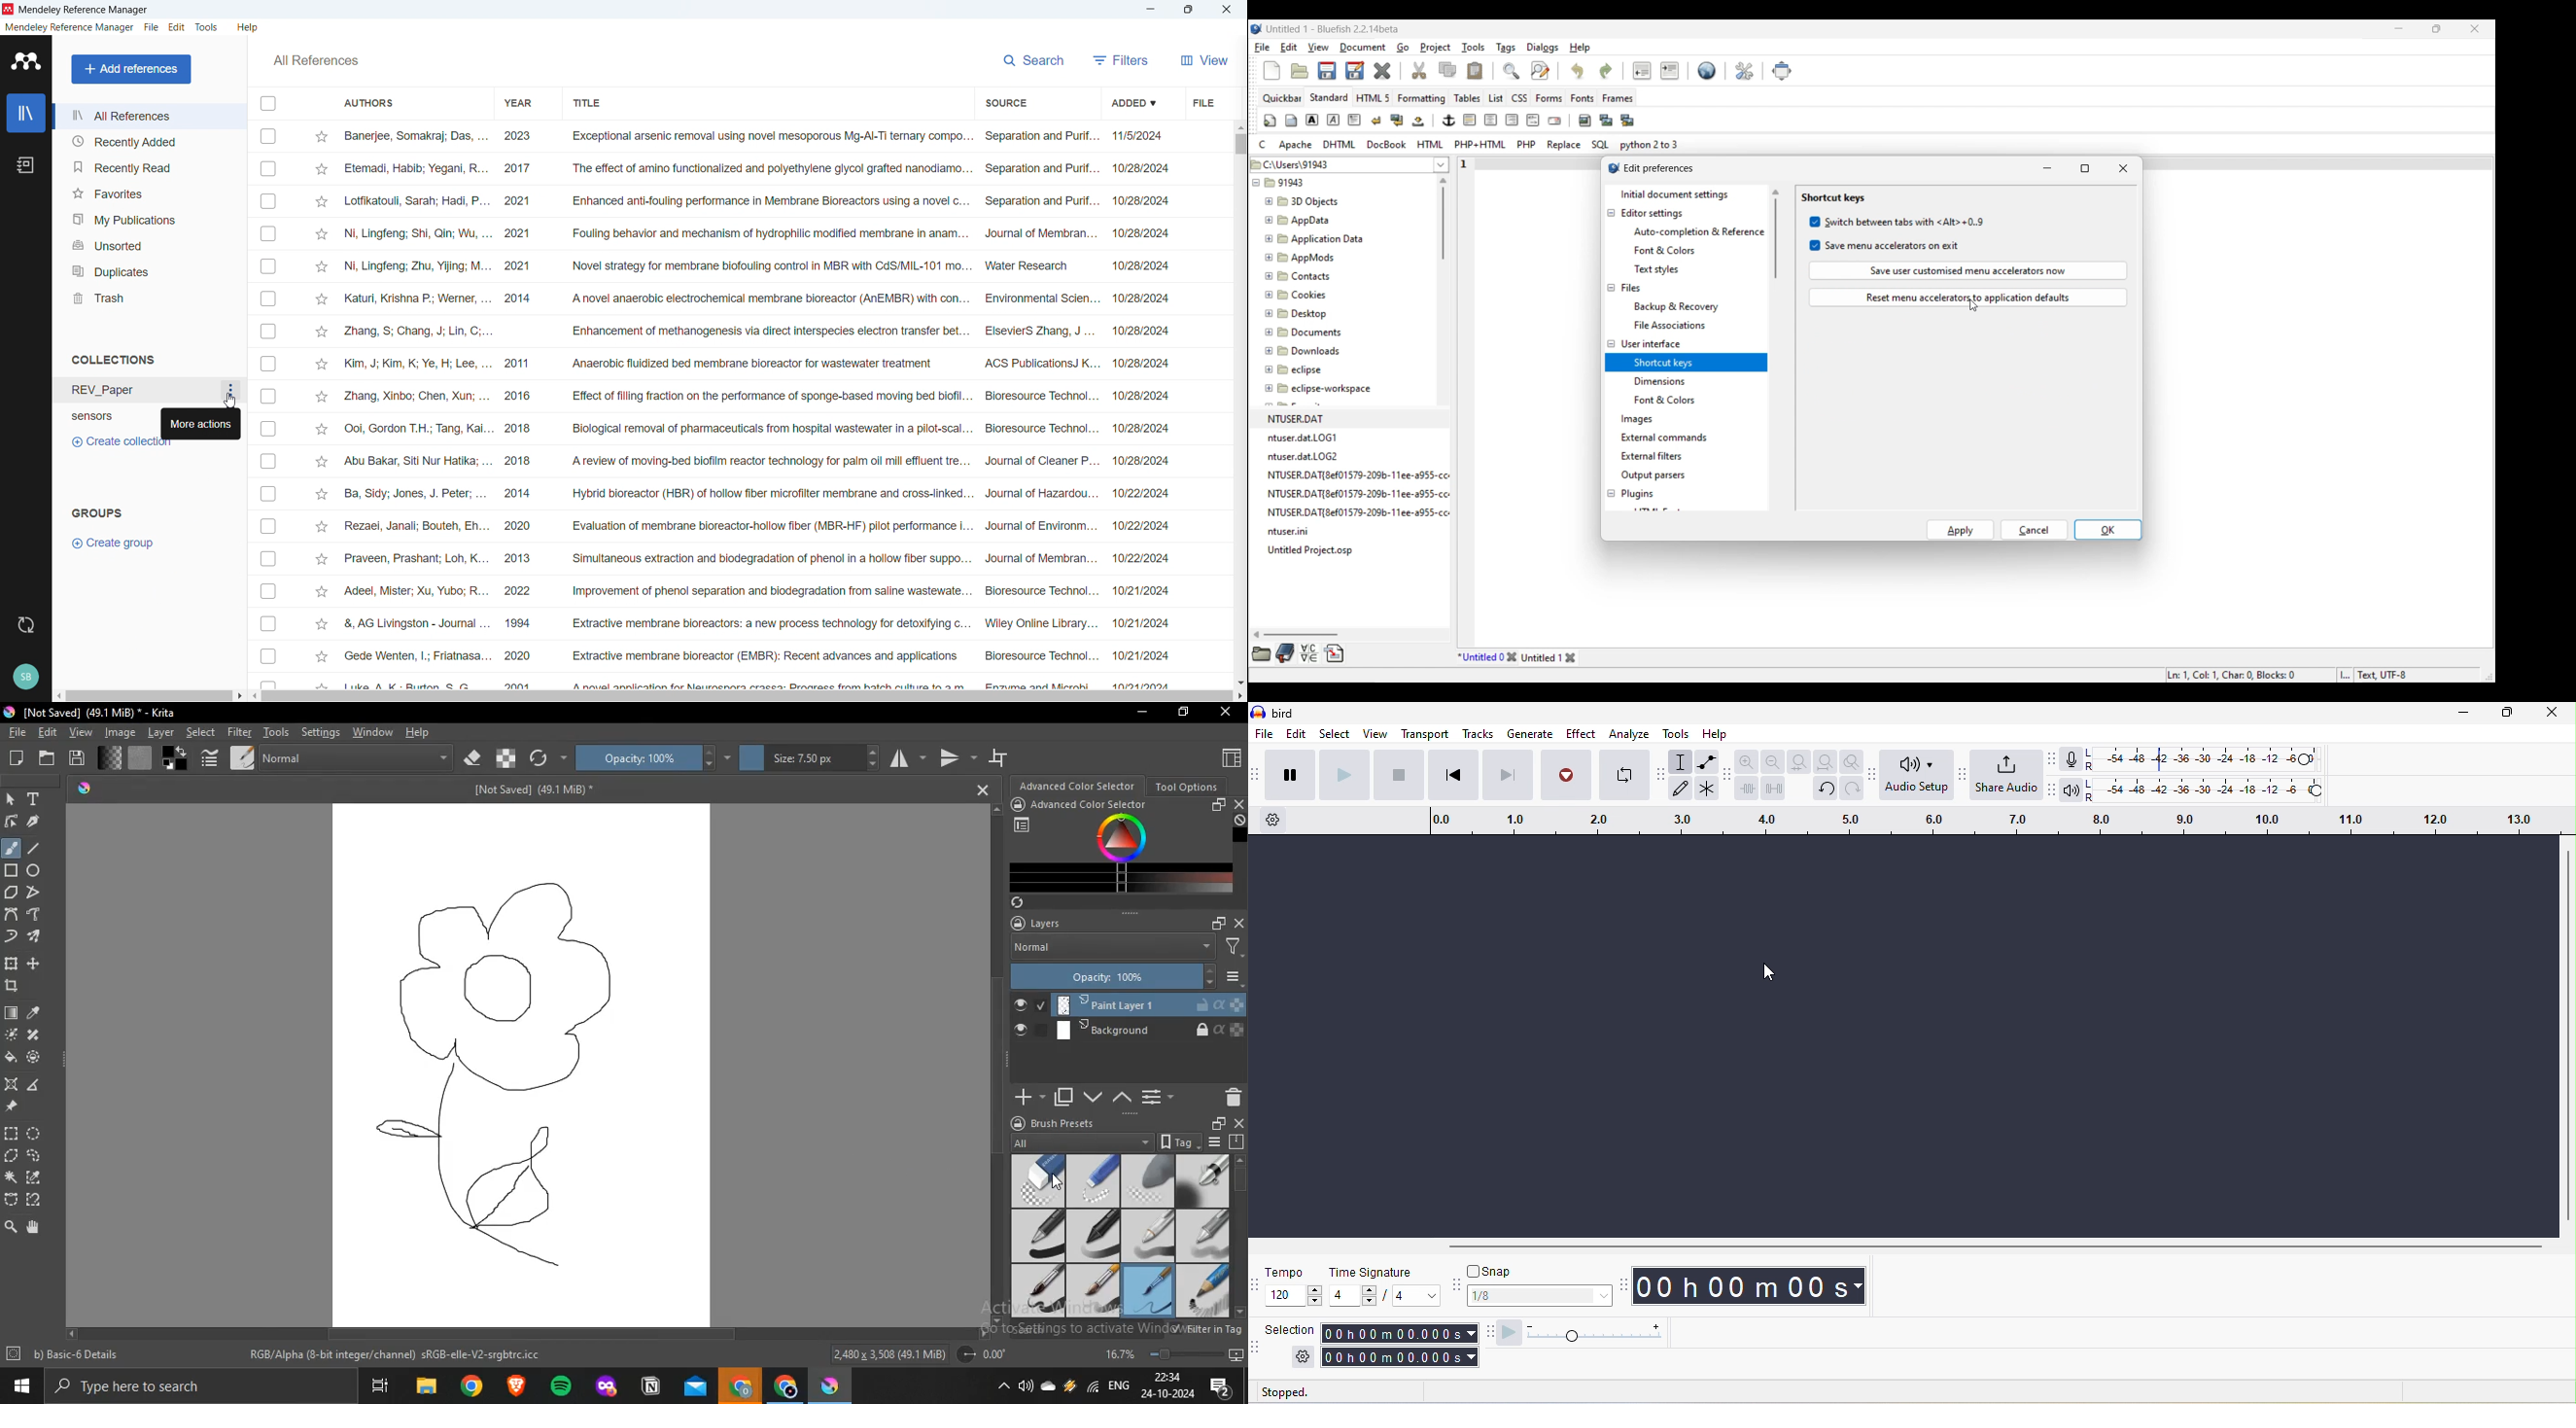 Image resolution: width=2576 pixels, height=1428 pixels. What do you see at coordinates (757, 395) in the screenshot?
I see `Zhang, Xinbo; Chen, Xun; ... 2016 Effect of filling fraction on the performance of sponge-based moving bed biofil... Bioresource Technol... 10/28/2024` at bounding box center [757, 395].